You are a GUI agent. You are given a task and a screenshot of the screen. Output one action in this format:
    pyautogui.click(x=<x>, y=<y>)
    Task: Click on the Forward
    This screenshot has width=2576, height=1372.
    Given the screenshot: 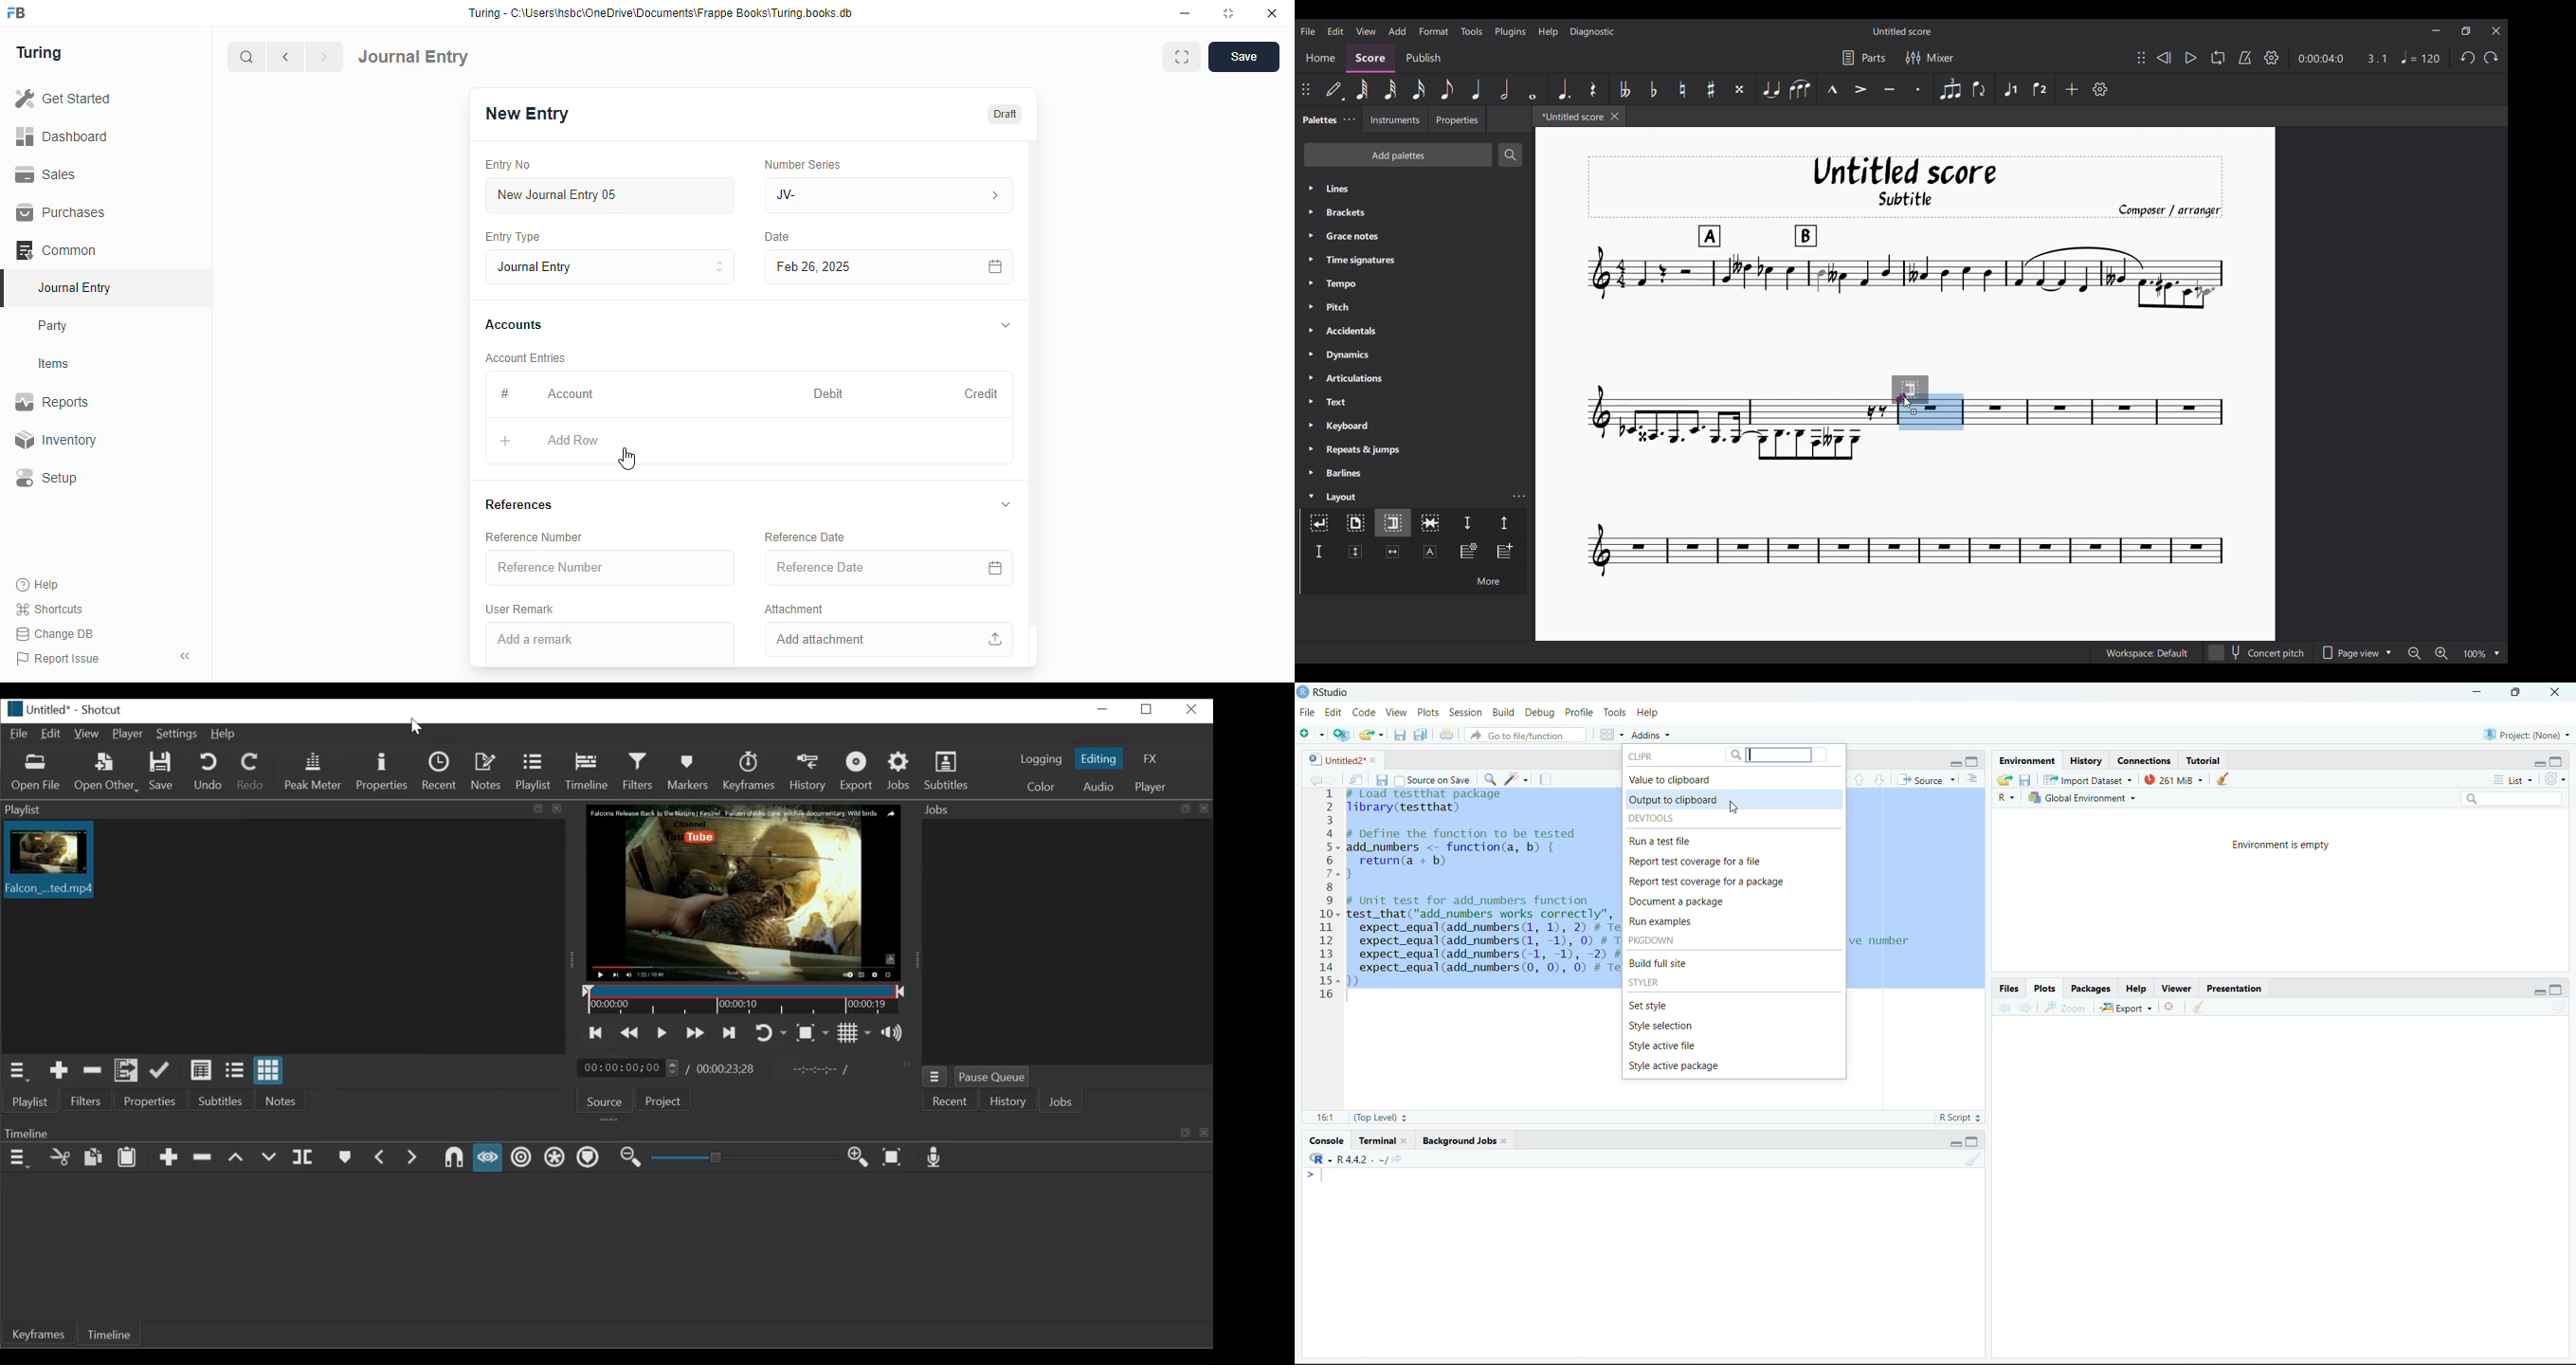 What is the action you would take?
    pyautogui.click(x=2025, y=1006)
    